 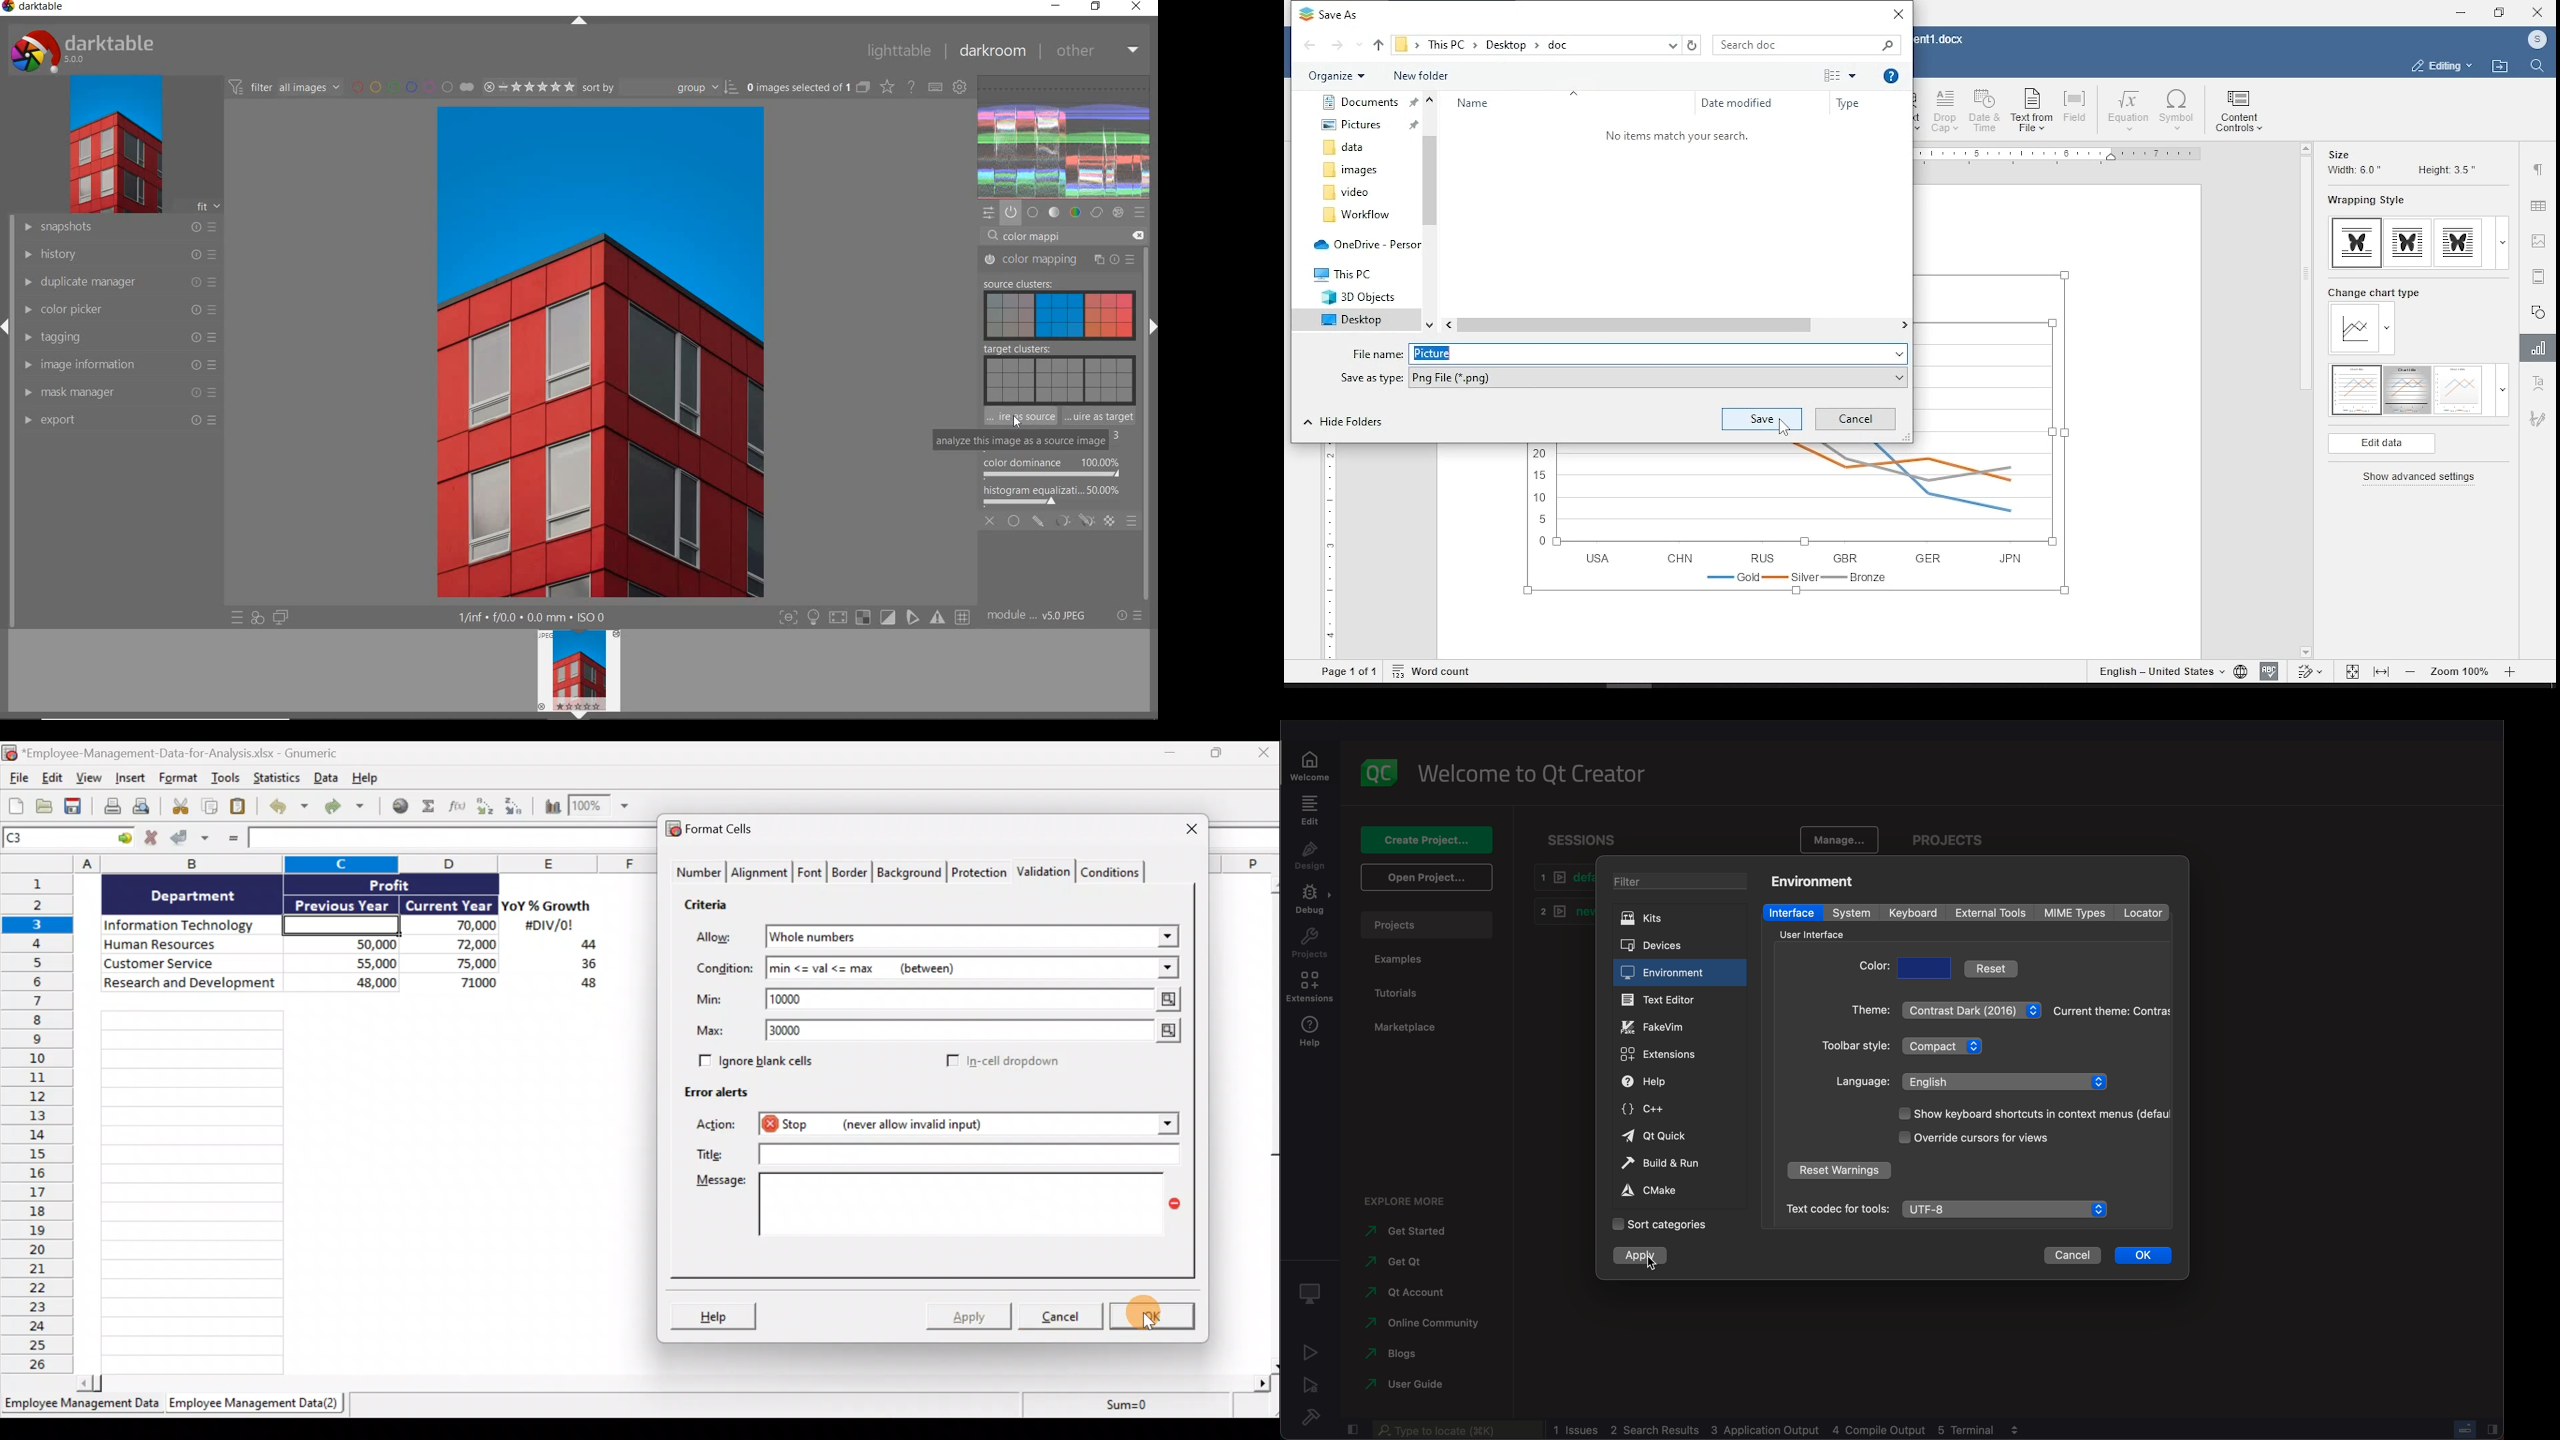 What do you see at coordinates (1775, 1429) in the screenshot?
I see `logs` at bounding box center [1775, 1429].